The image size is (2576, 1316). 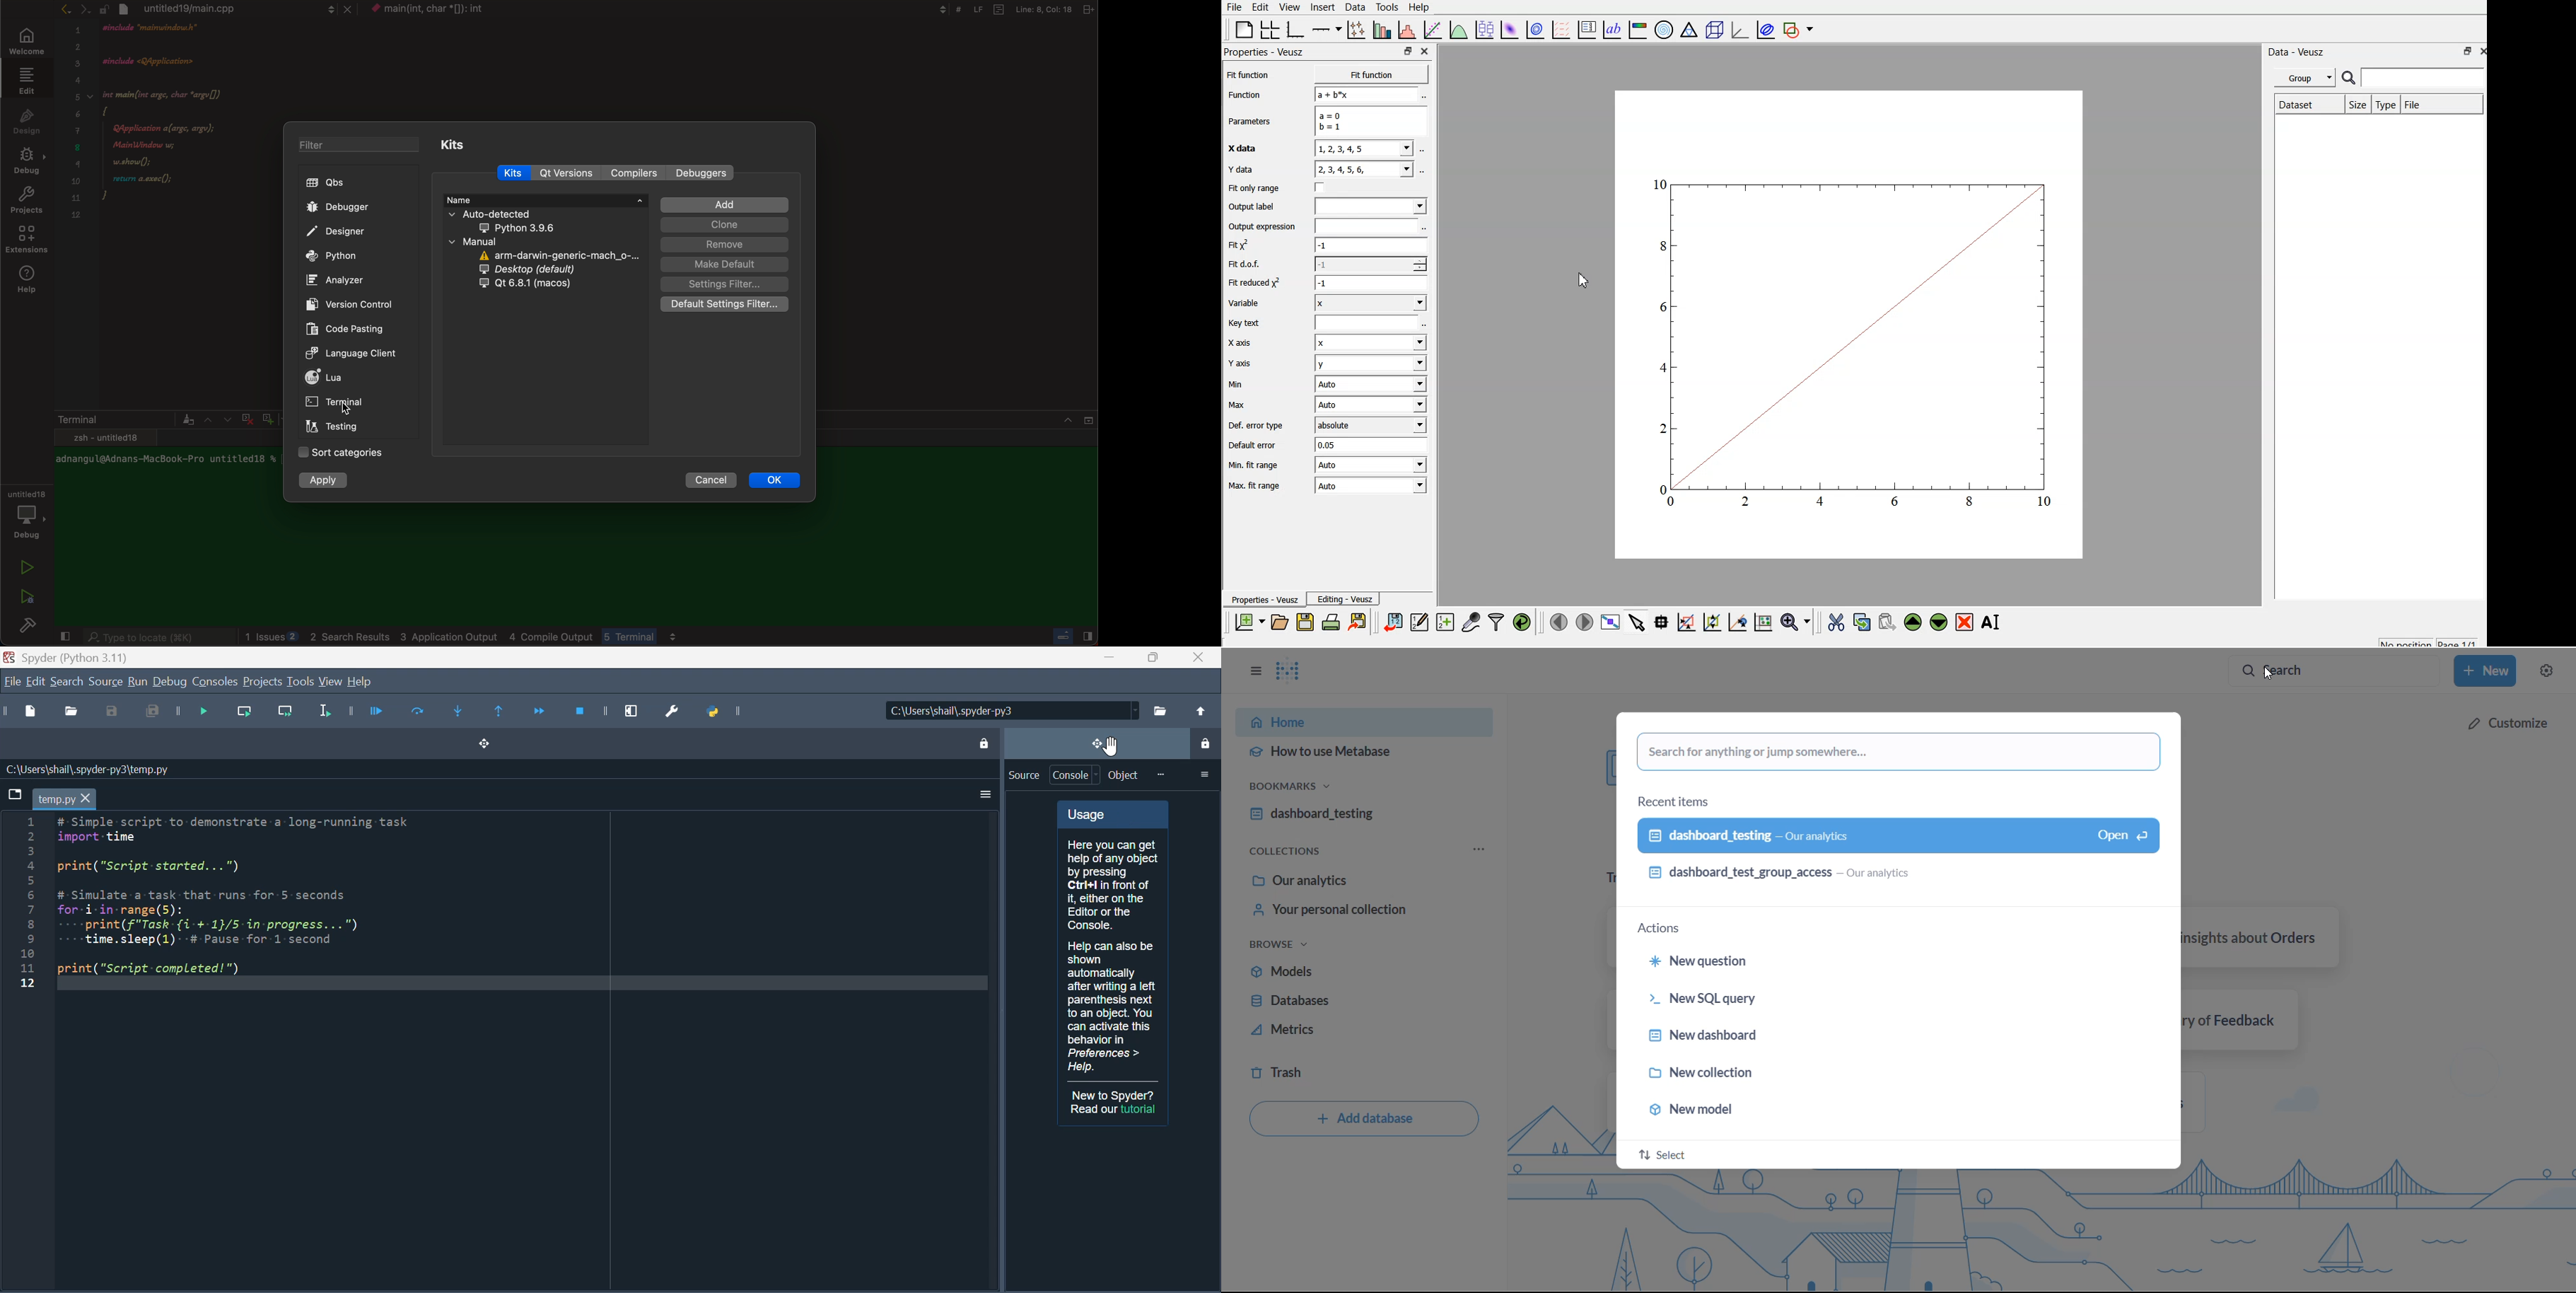 What do you see at coordinates (1288, 7) in the screenshot?
I see `view` at bounding box center [1288, 7].